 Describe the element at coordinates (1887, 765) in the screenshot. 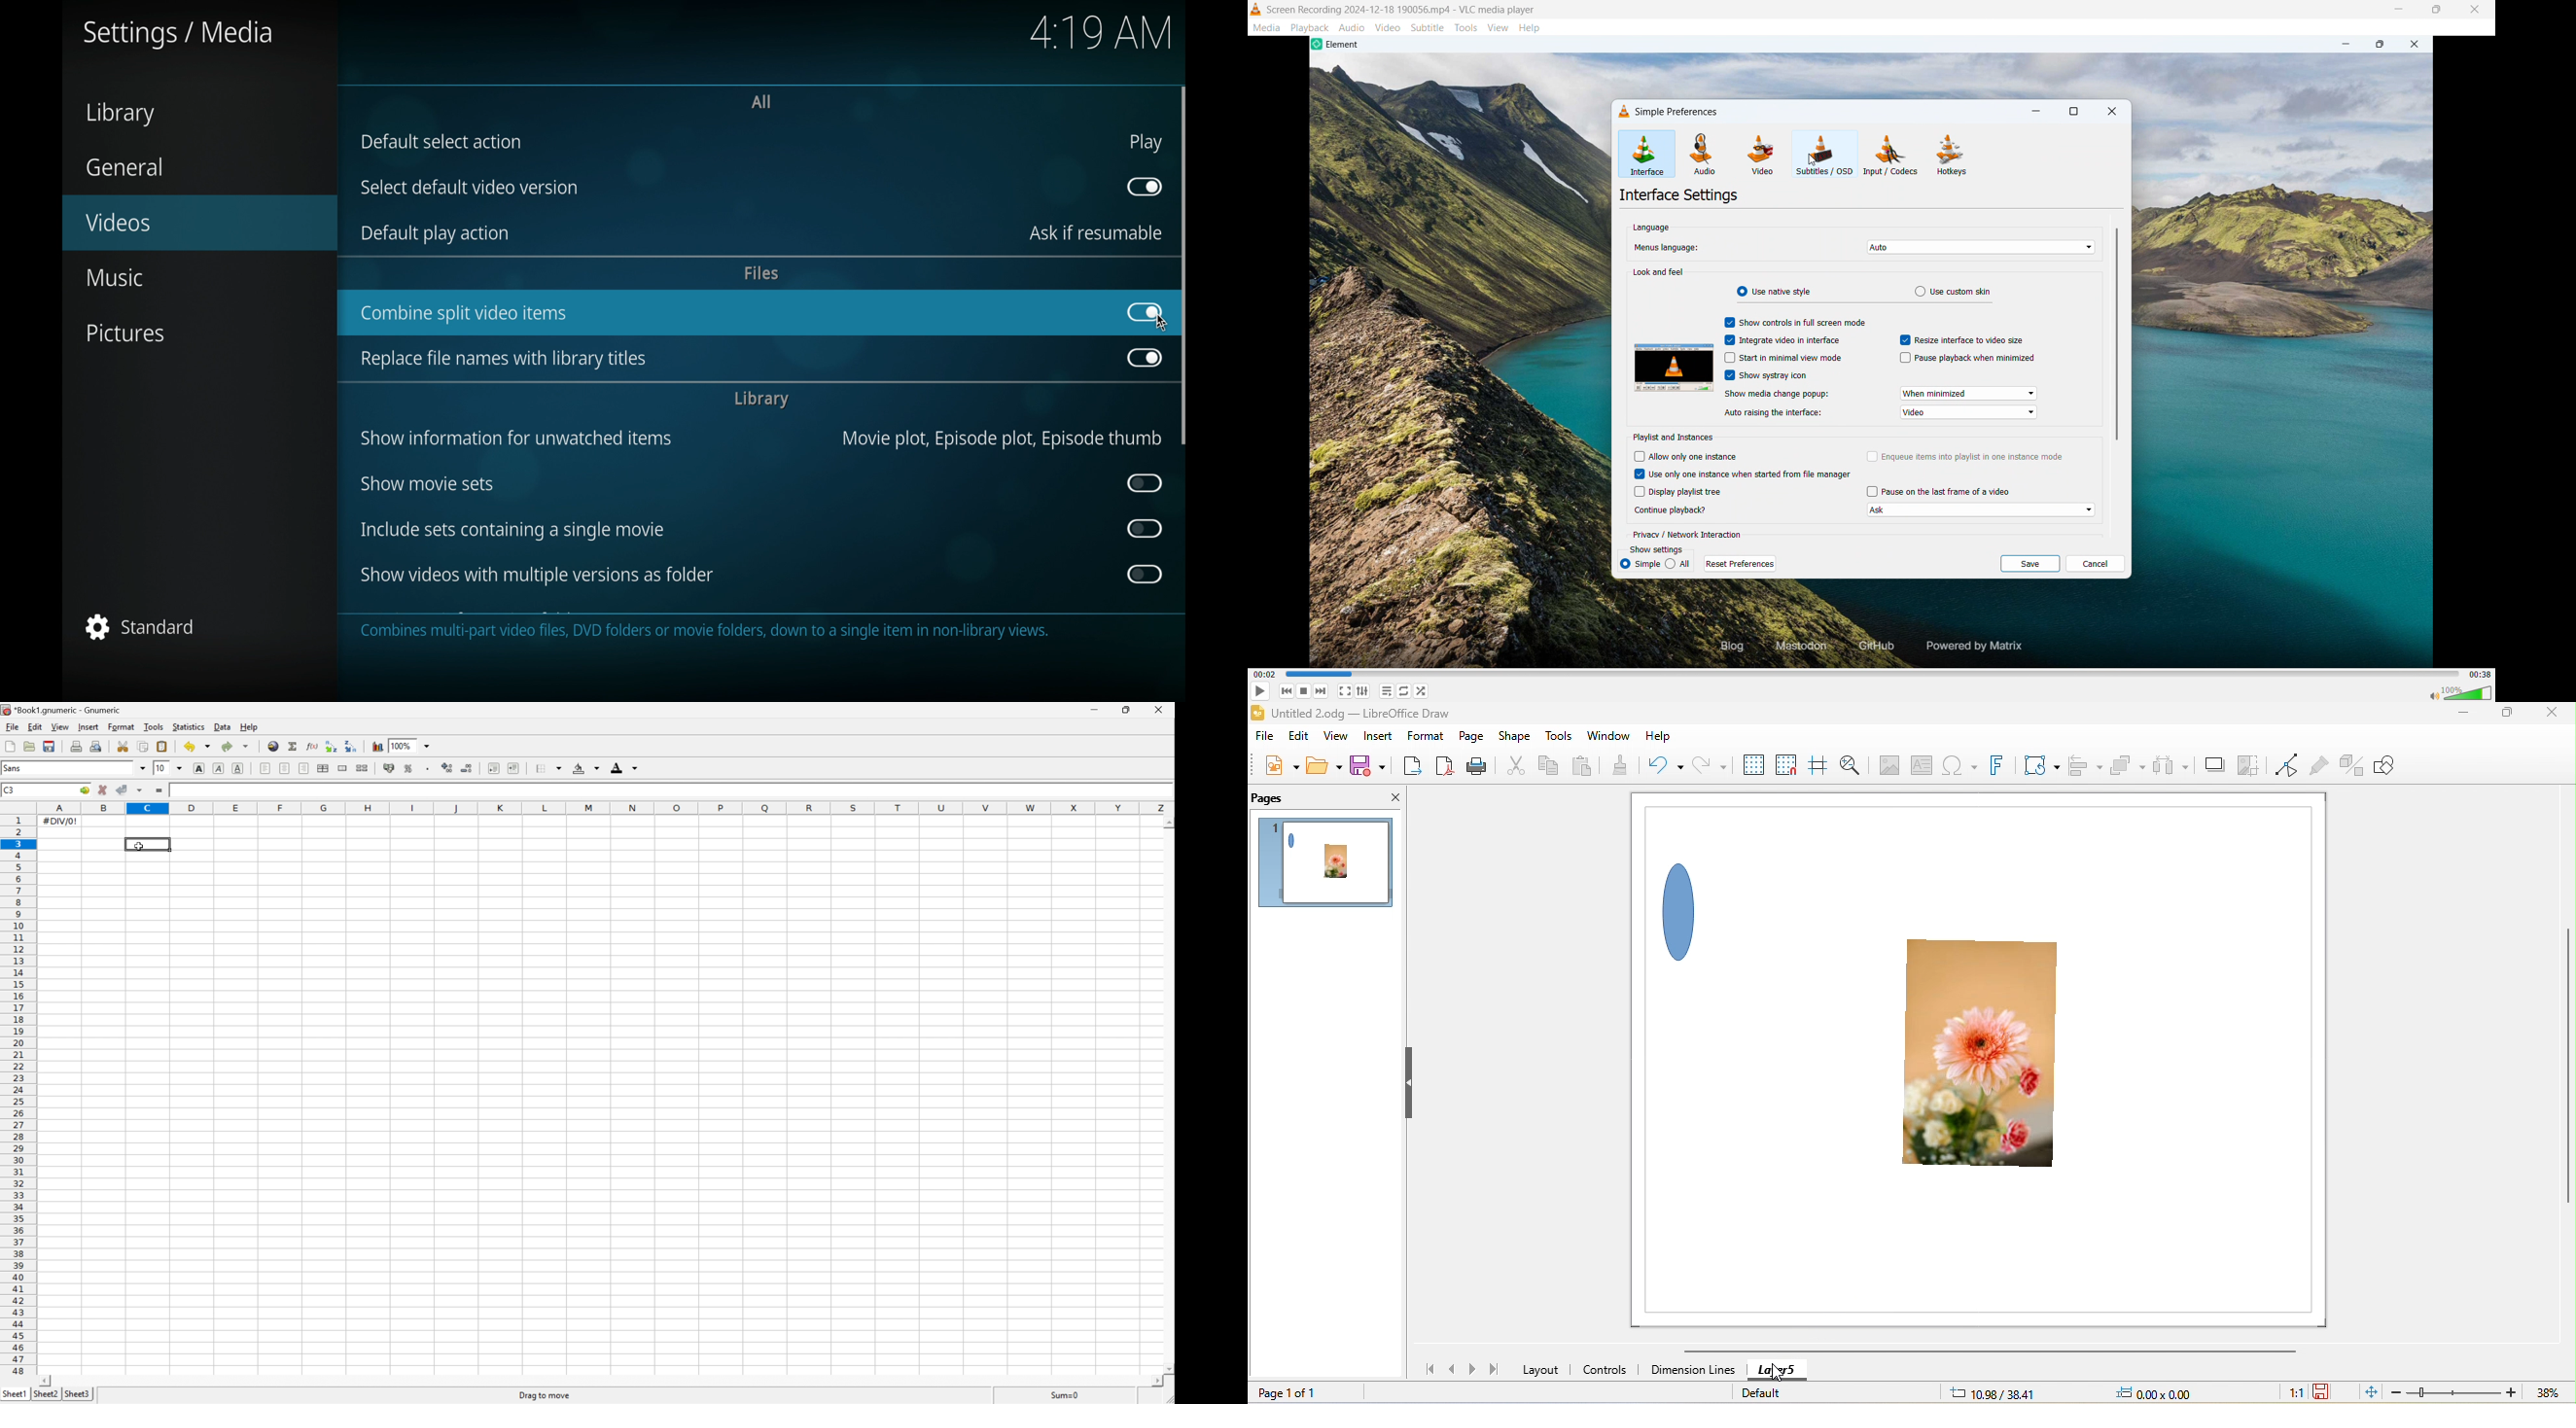

I see `image` at that location.